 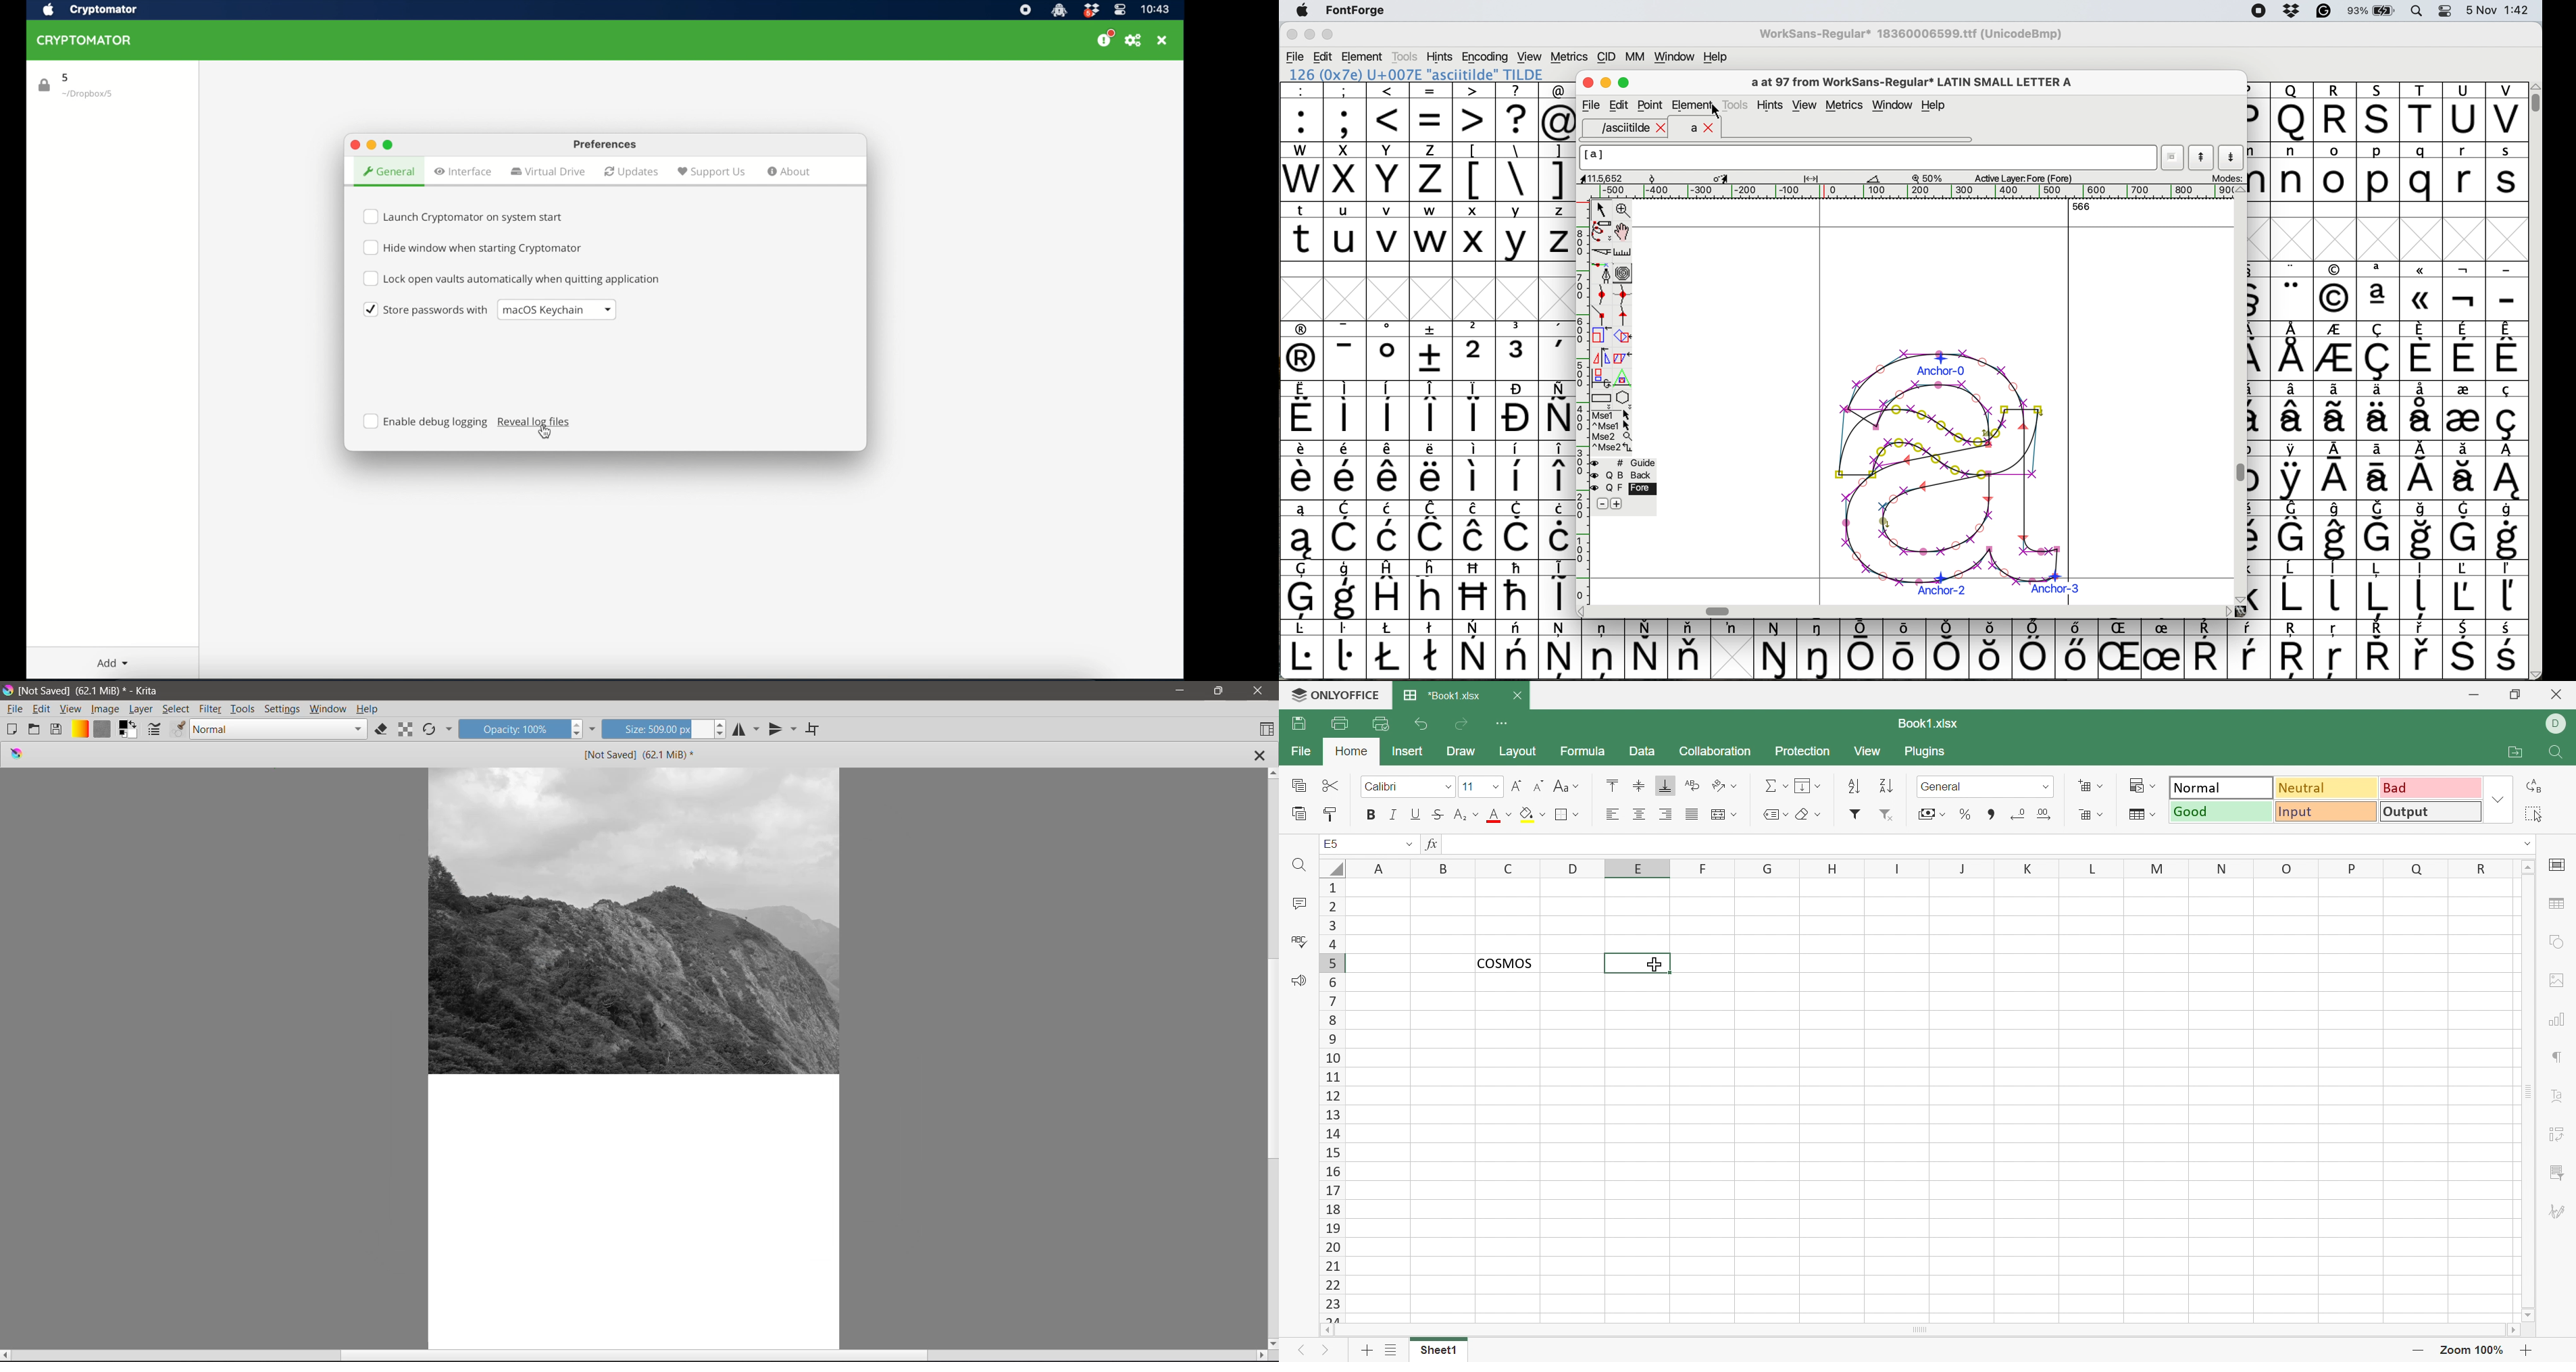 I want to click on Create New Document, so click(x=11, y=729).